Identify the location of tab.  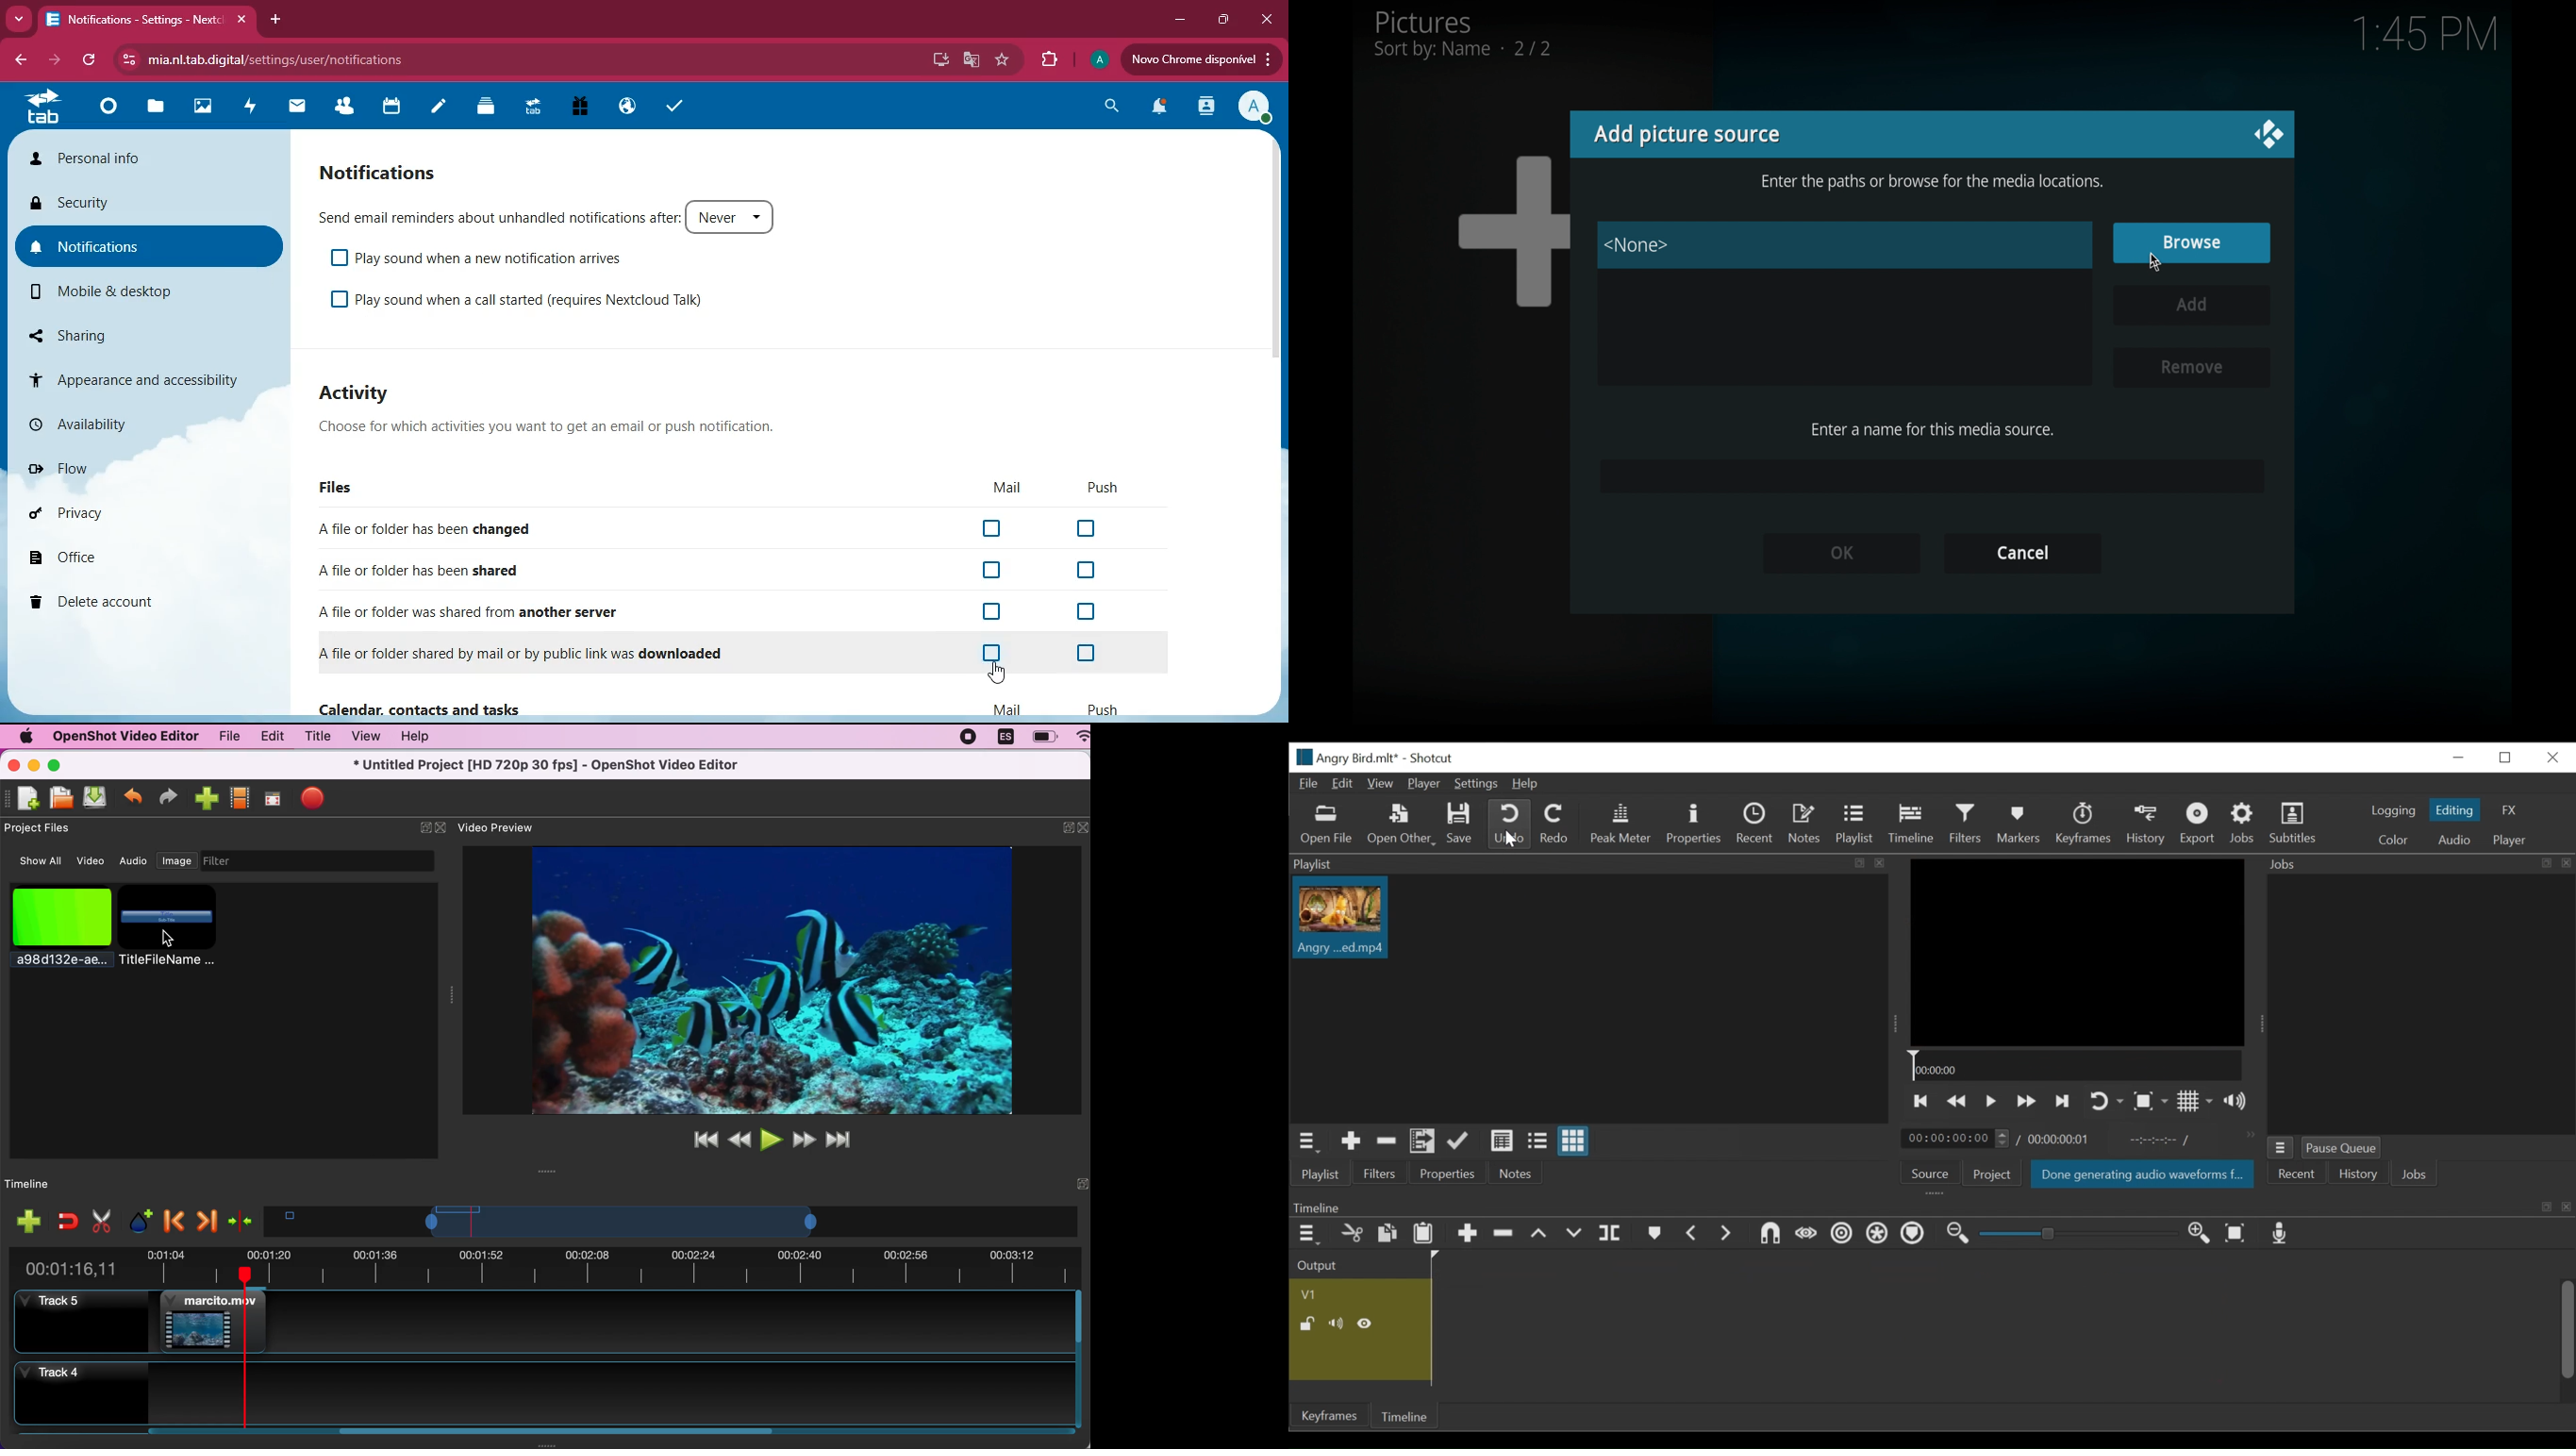
(145, 17).